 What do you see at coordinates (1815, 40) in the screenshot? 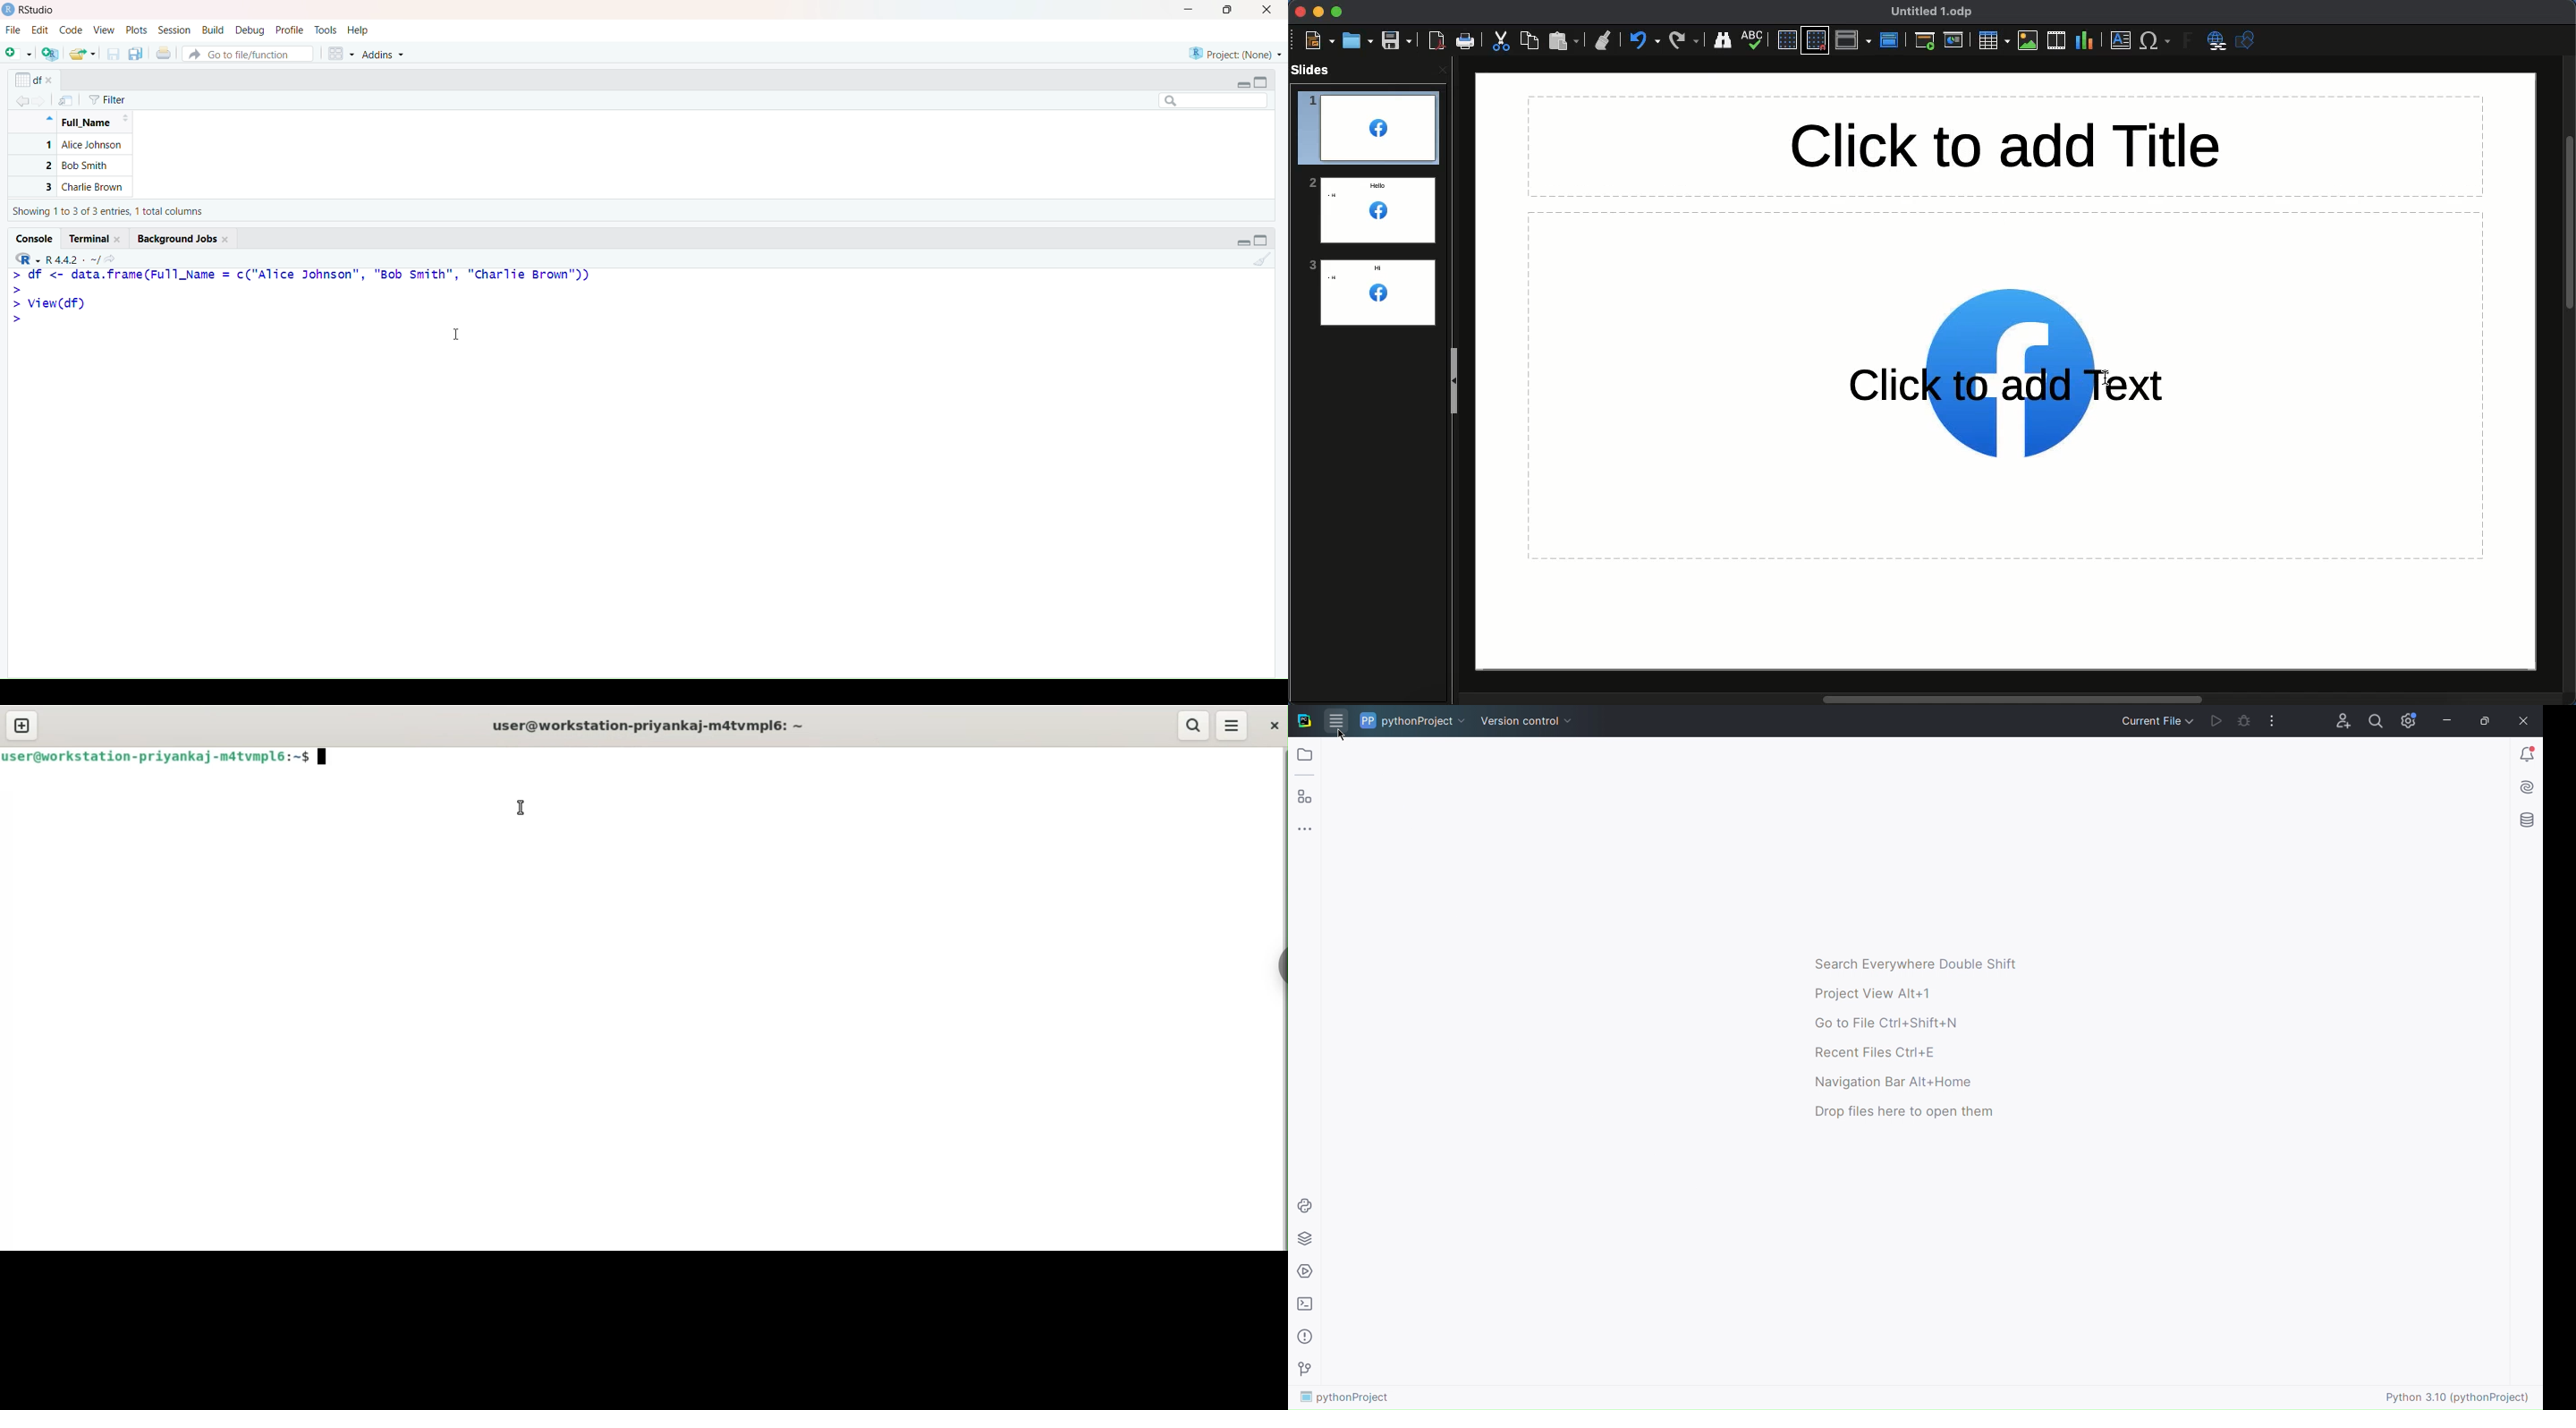
I see `Snap to grid` at bounding box center [1815, 40].